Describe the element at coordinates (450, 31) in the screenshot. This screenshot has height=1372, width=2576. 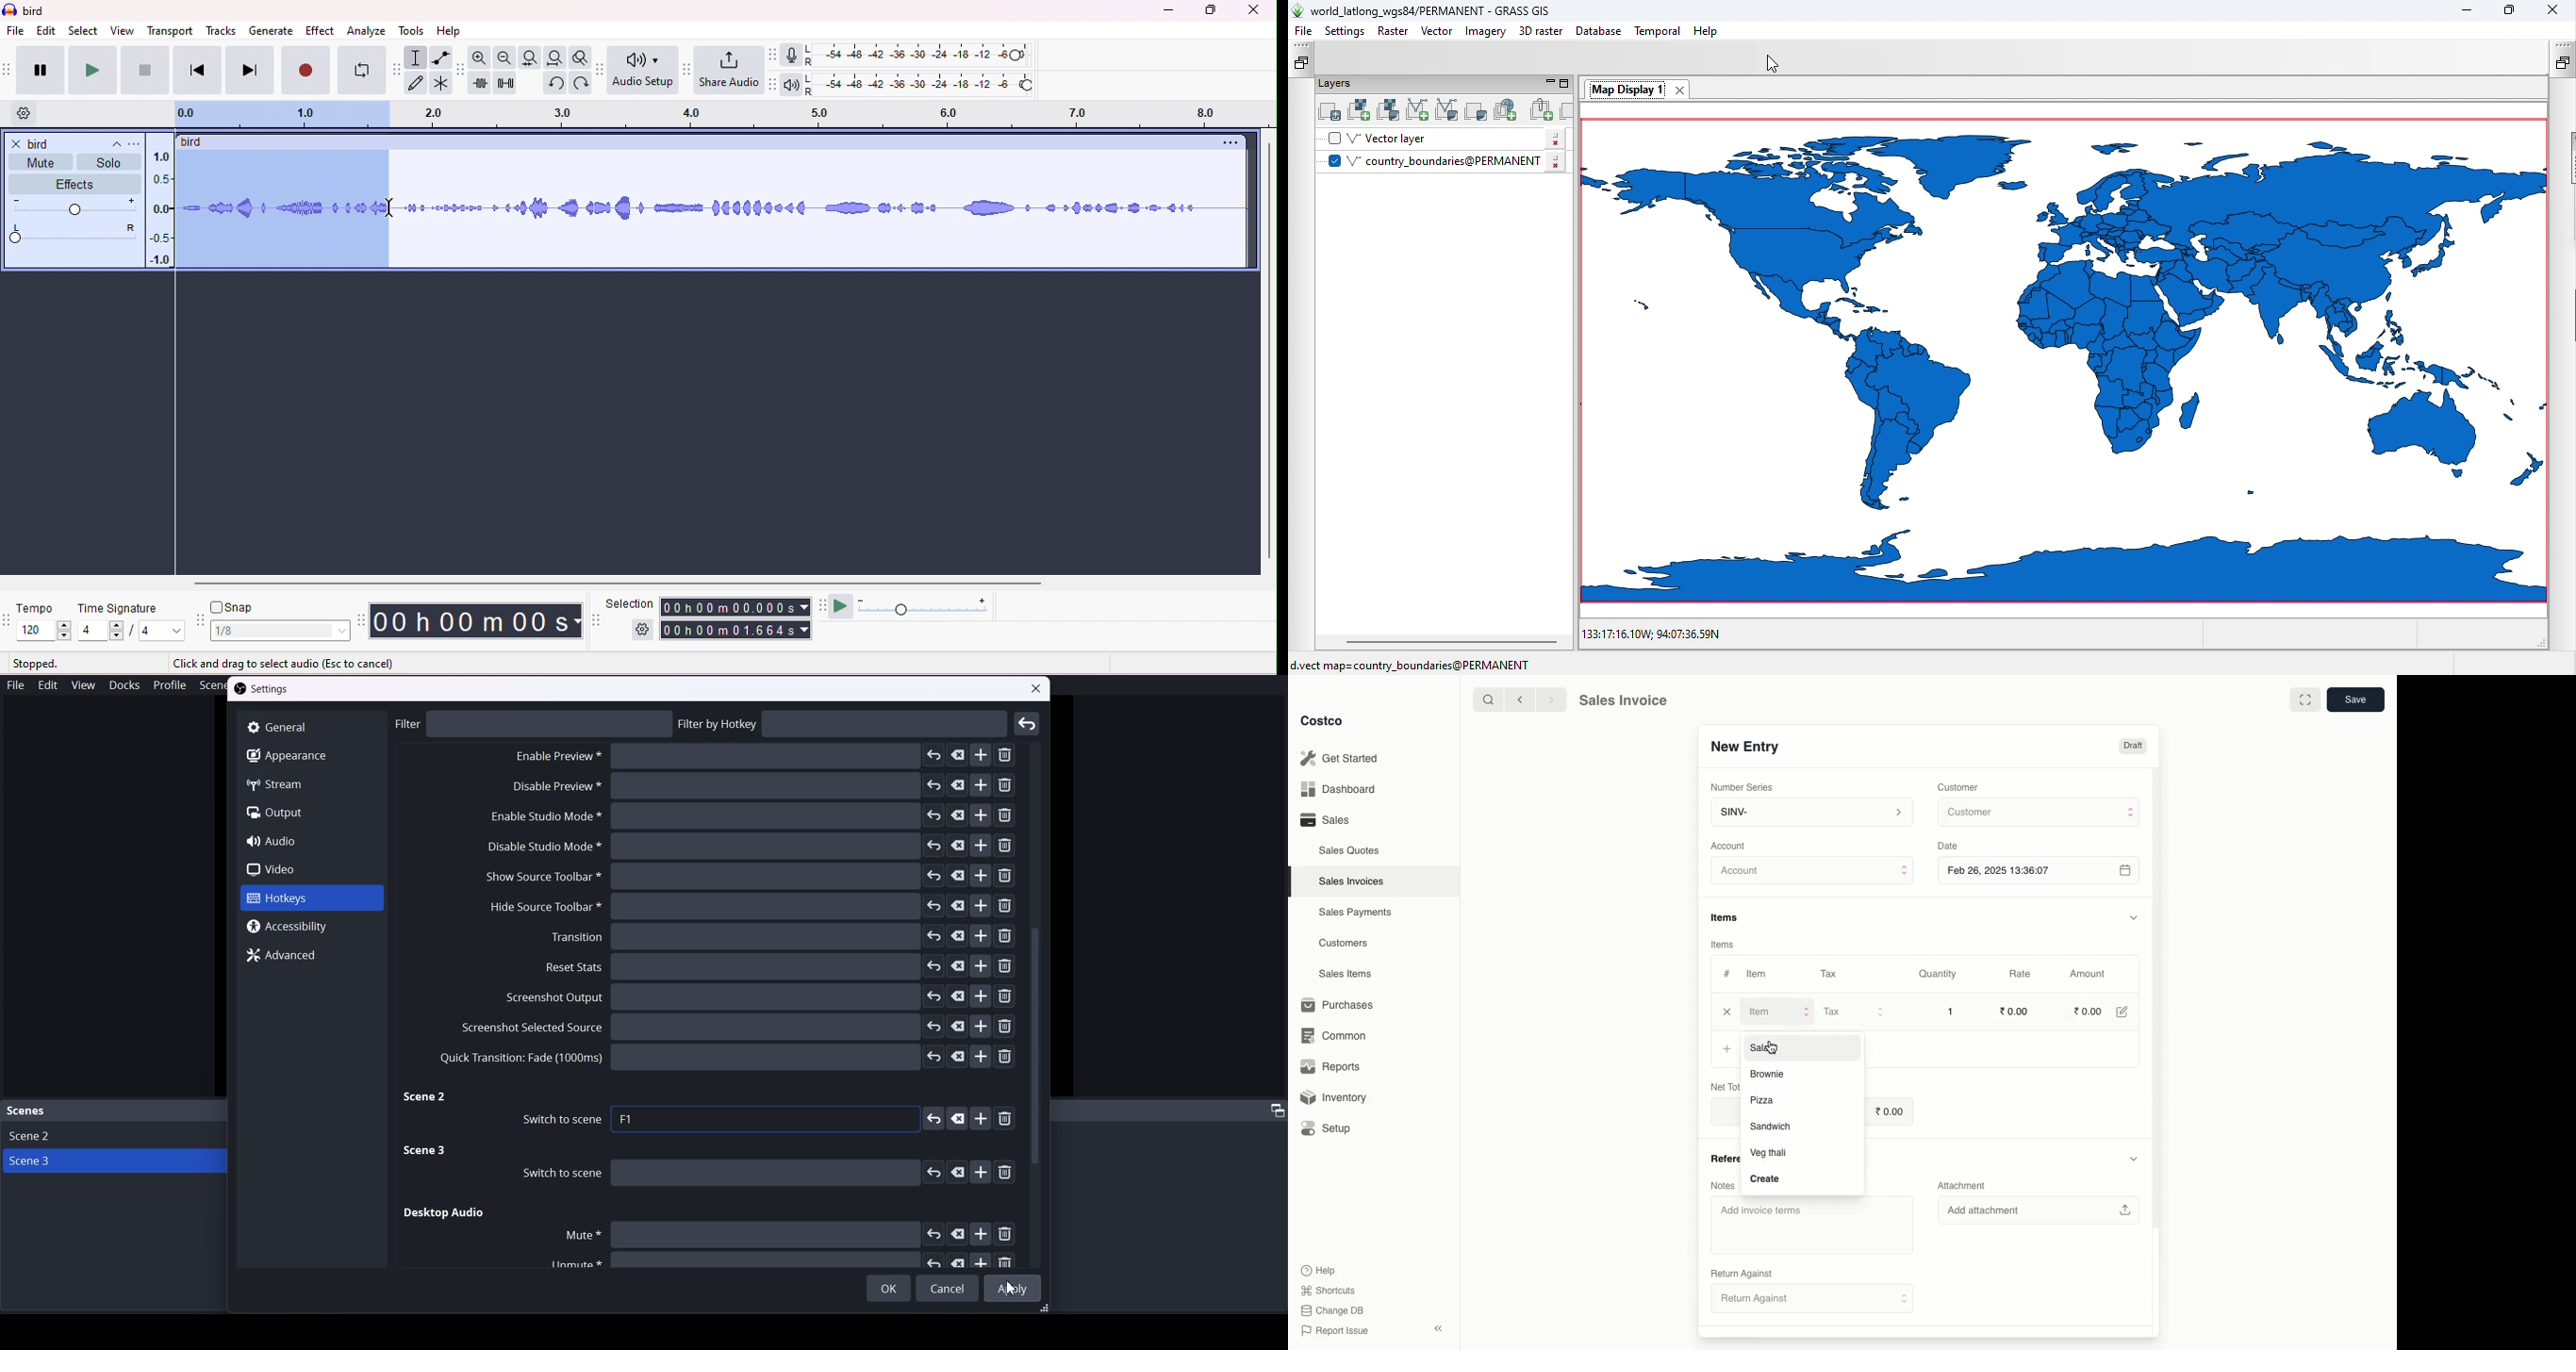
I see `help` at that location.